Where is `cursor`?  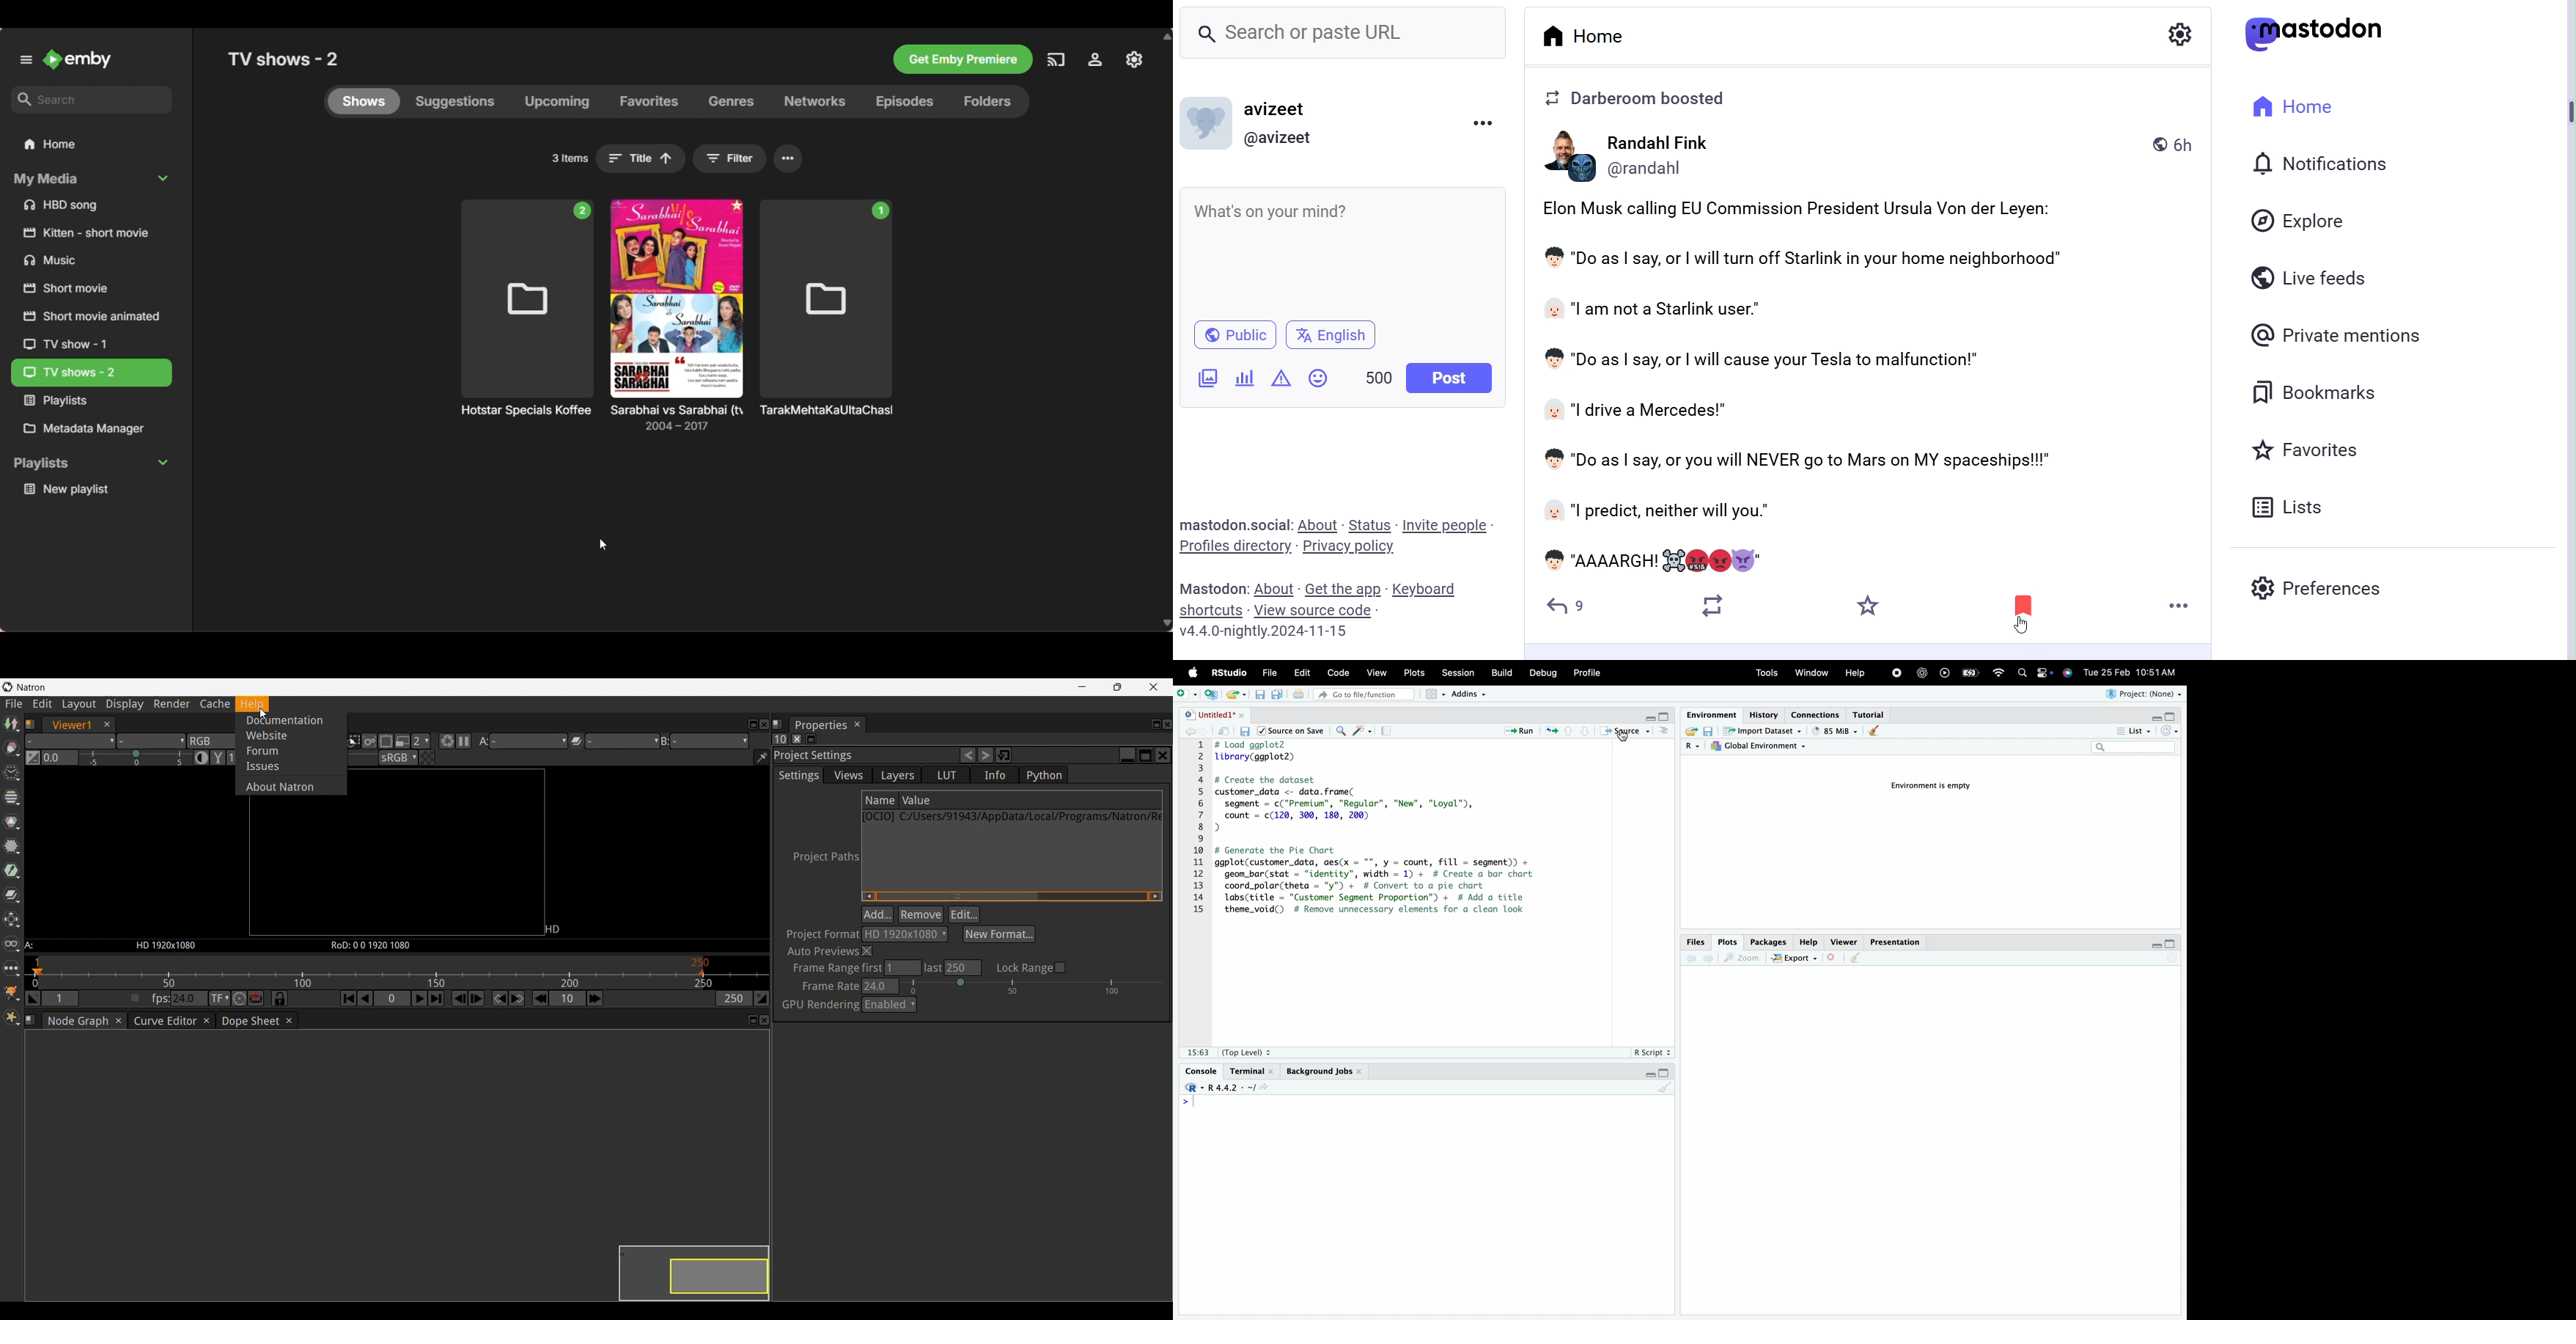 cursor is located at coordinates (1624, 737).